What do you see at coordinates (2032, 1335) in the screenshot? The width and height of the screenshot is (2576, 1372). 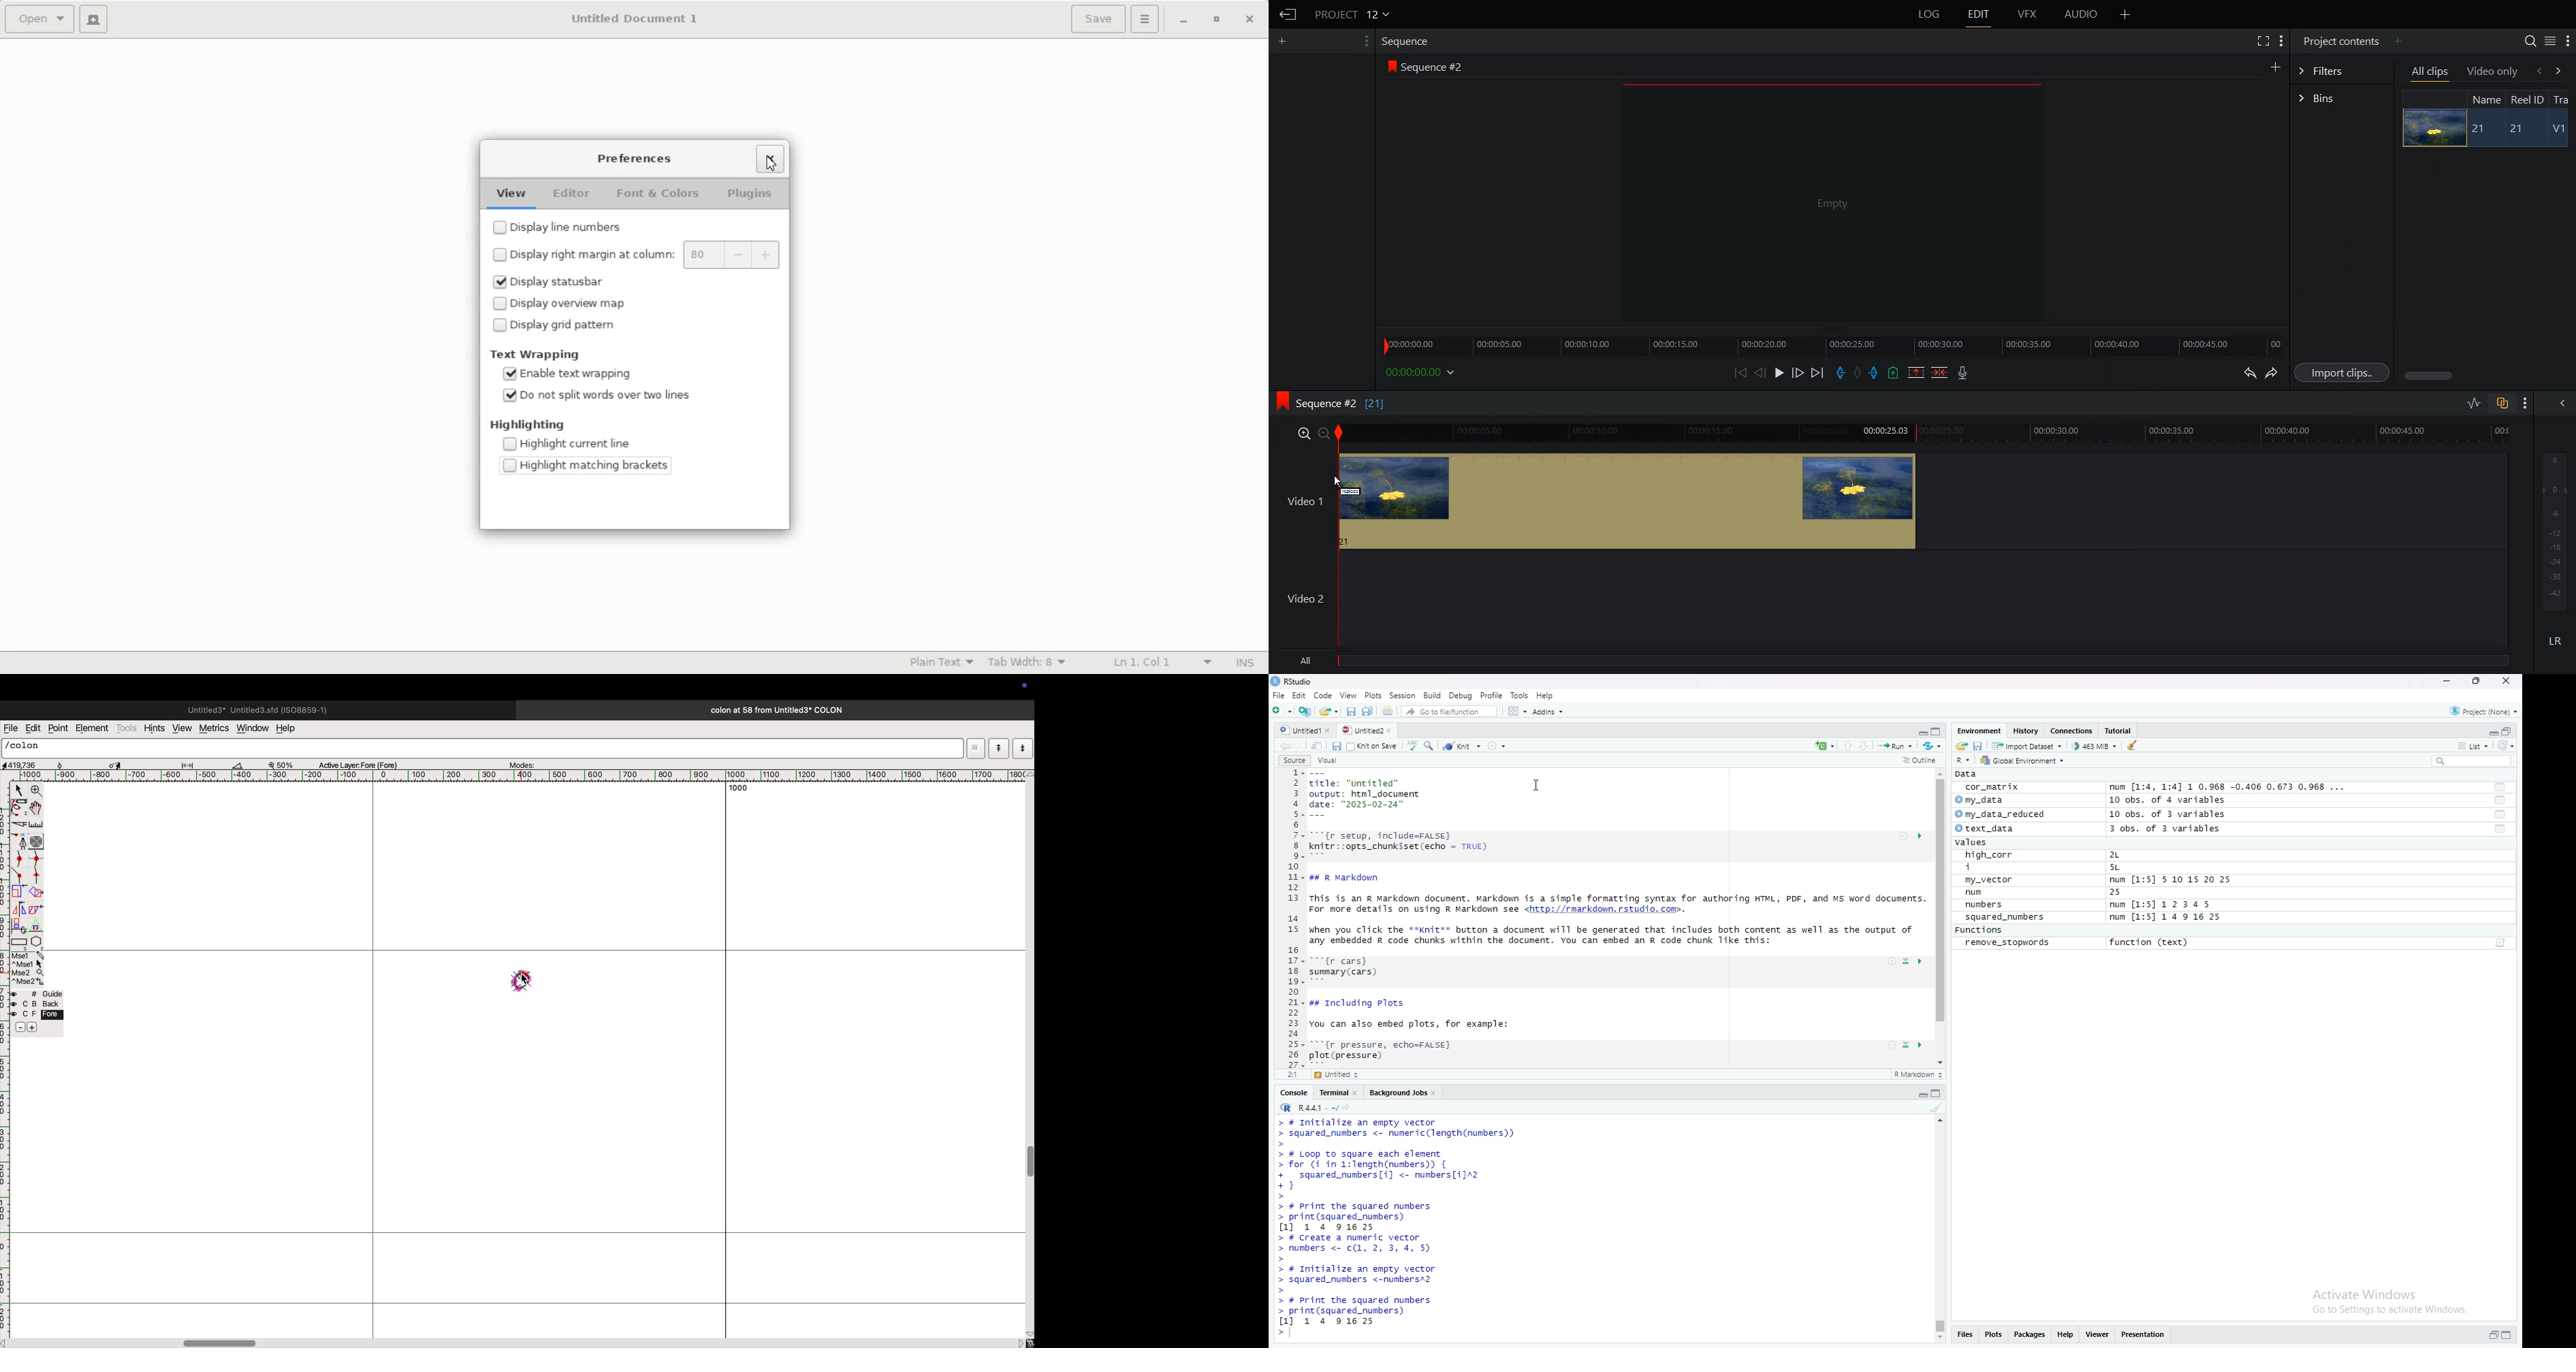 I see `Packages` at bounding box center [2032, 1335].